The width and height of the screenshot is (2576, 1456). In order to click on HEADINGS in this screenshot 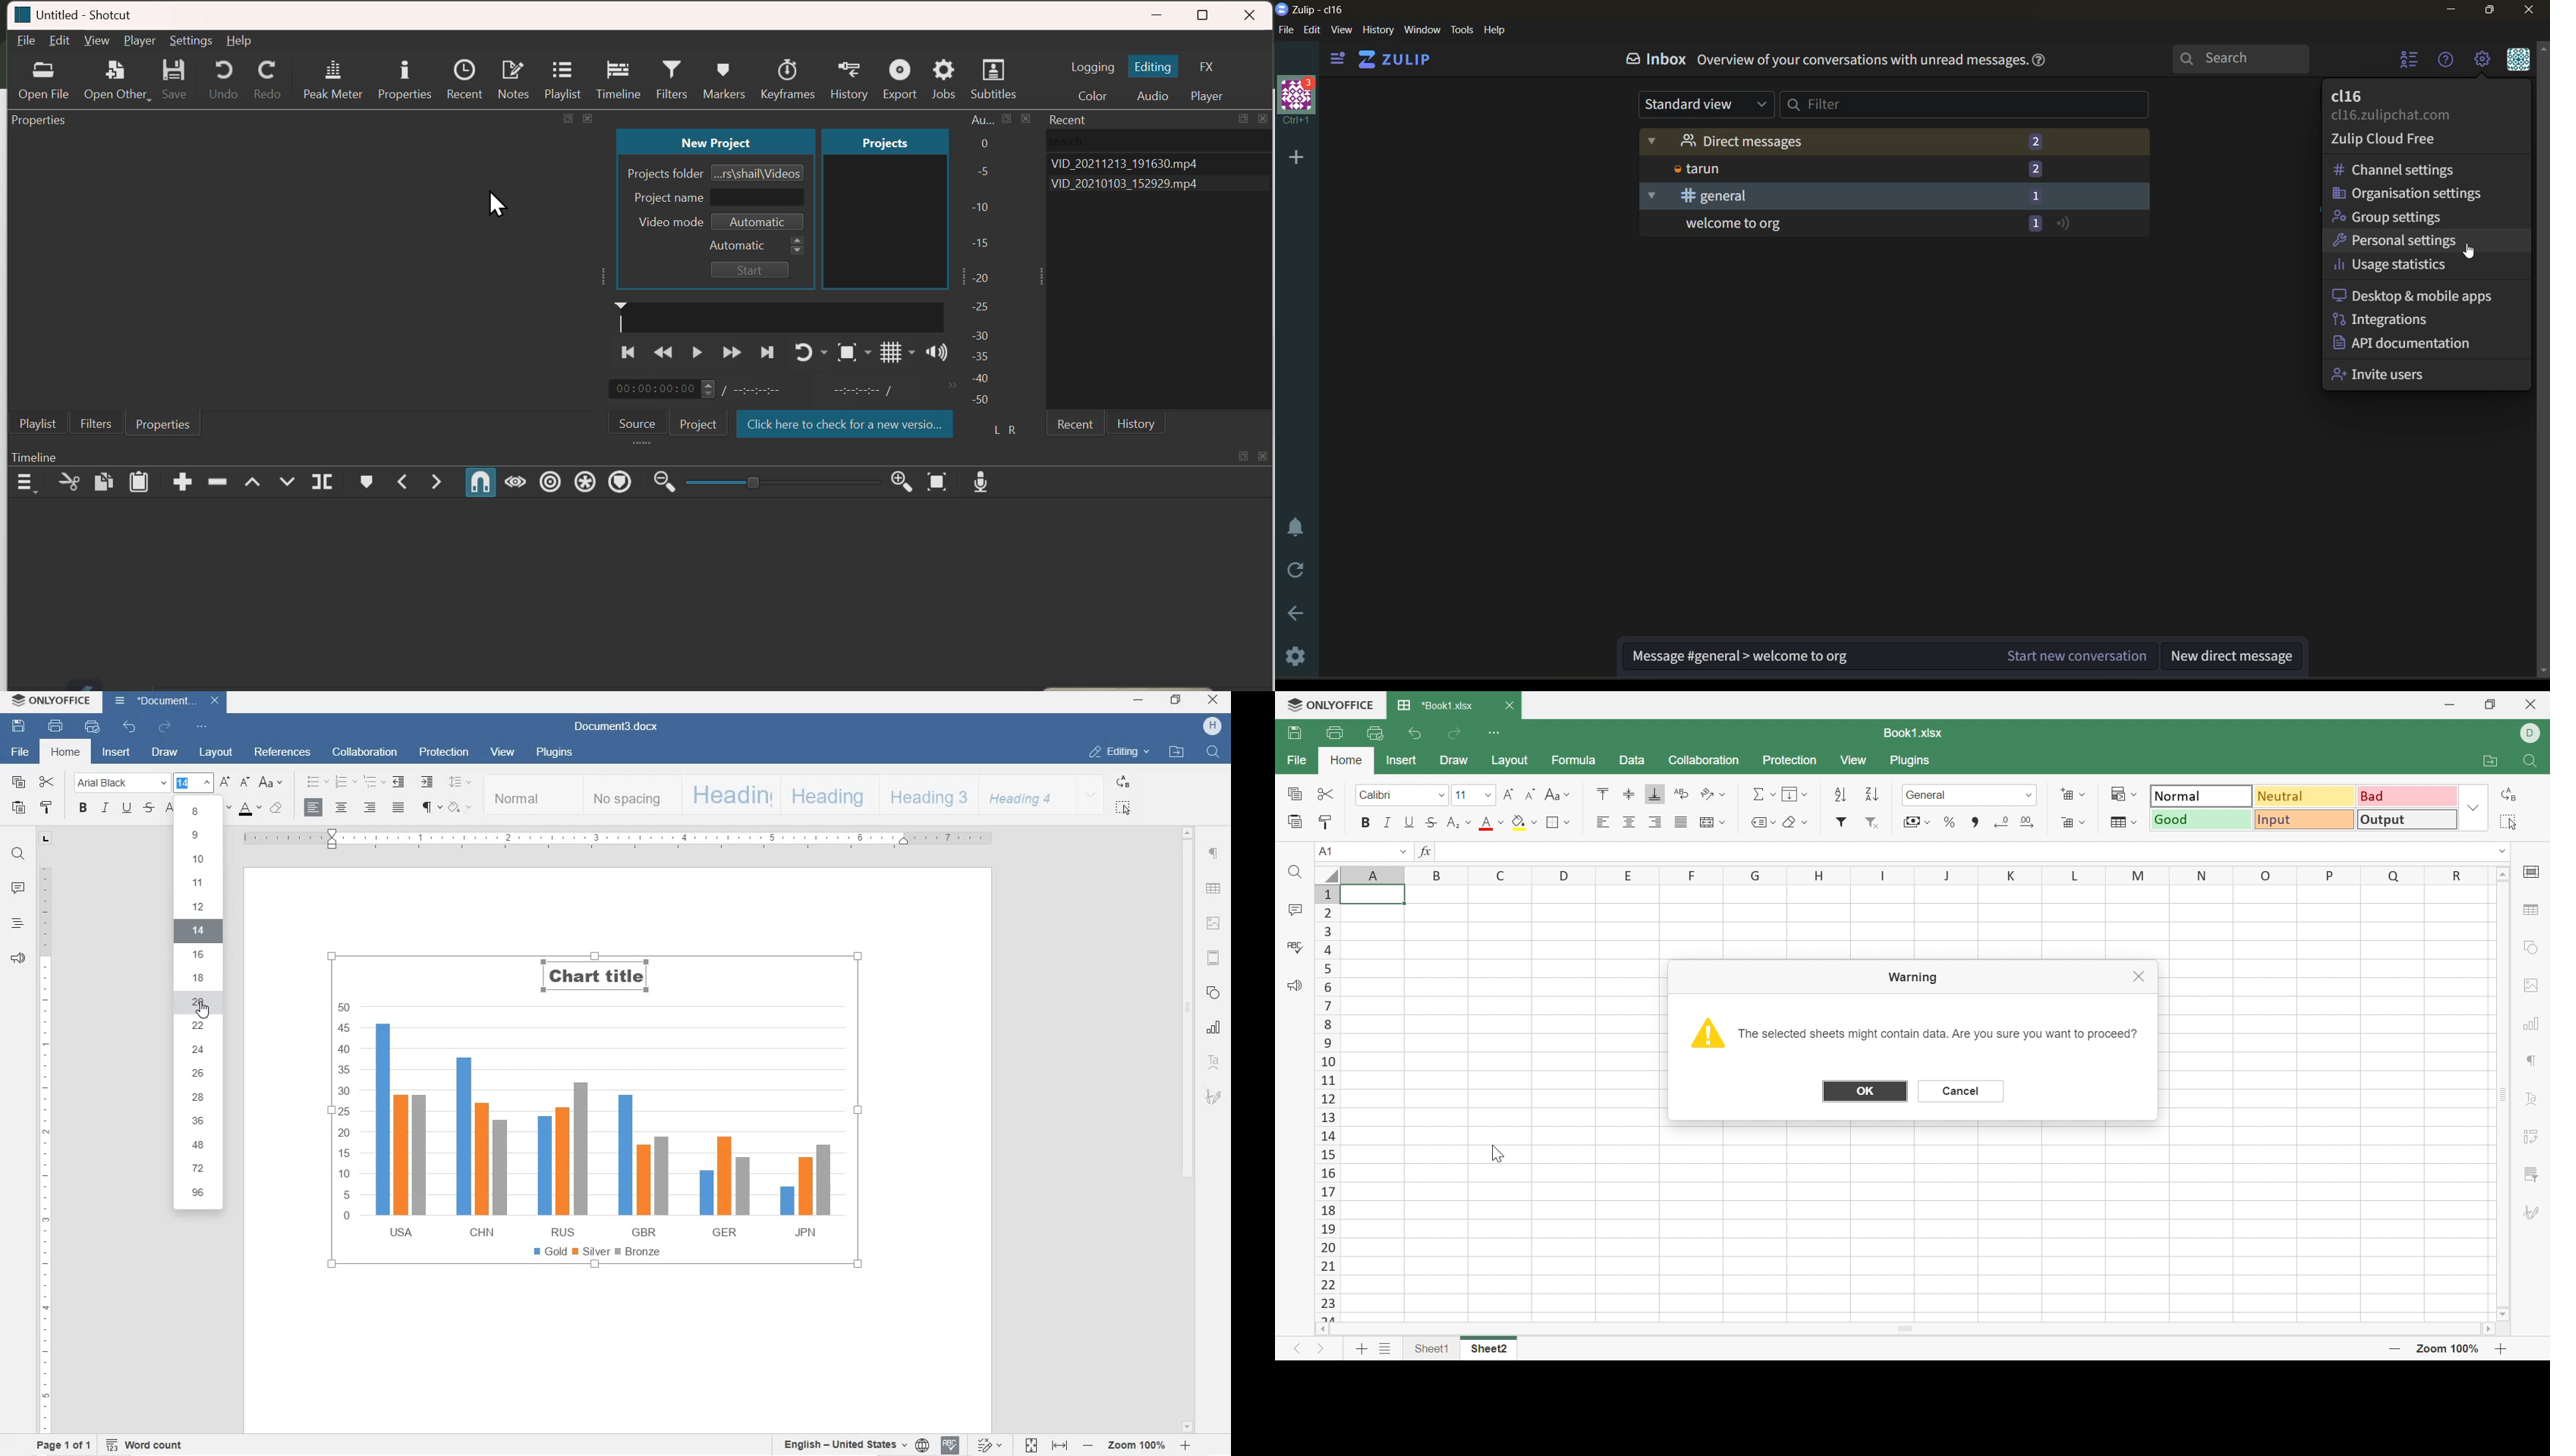, I will do `click(17, 925)`.